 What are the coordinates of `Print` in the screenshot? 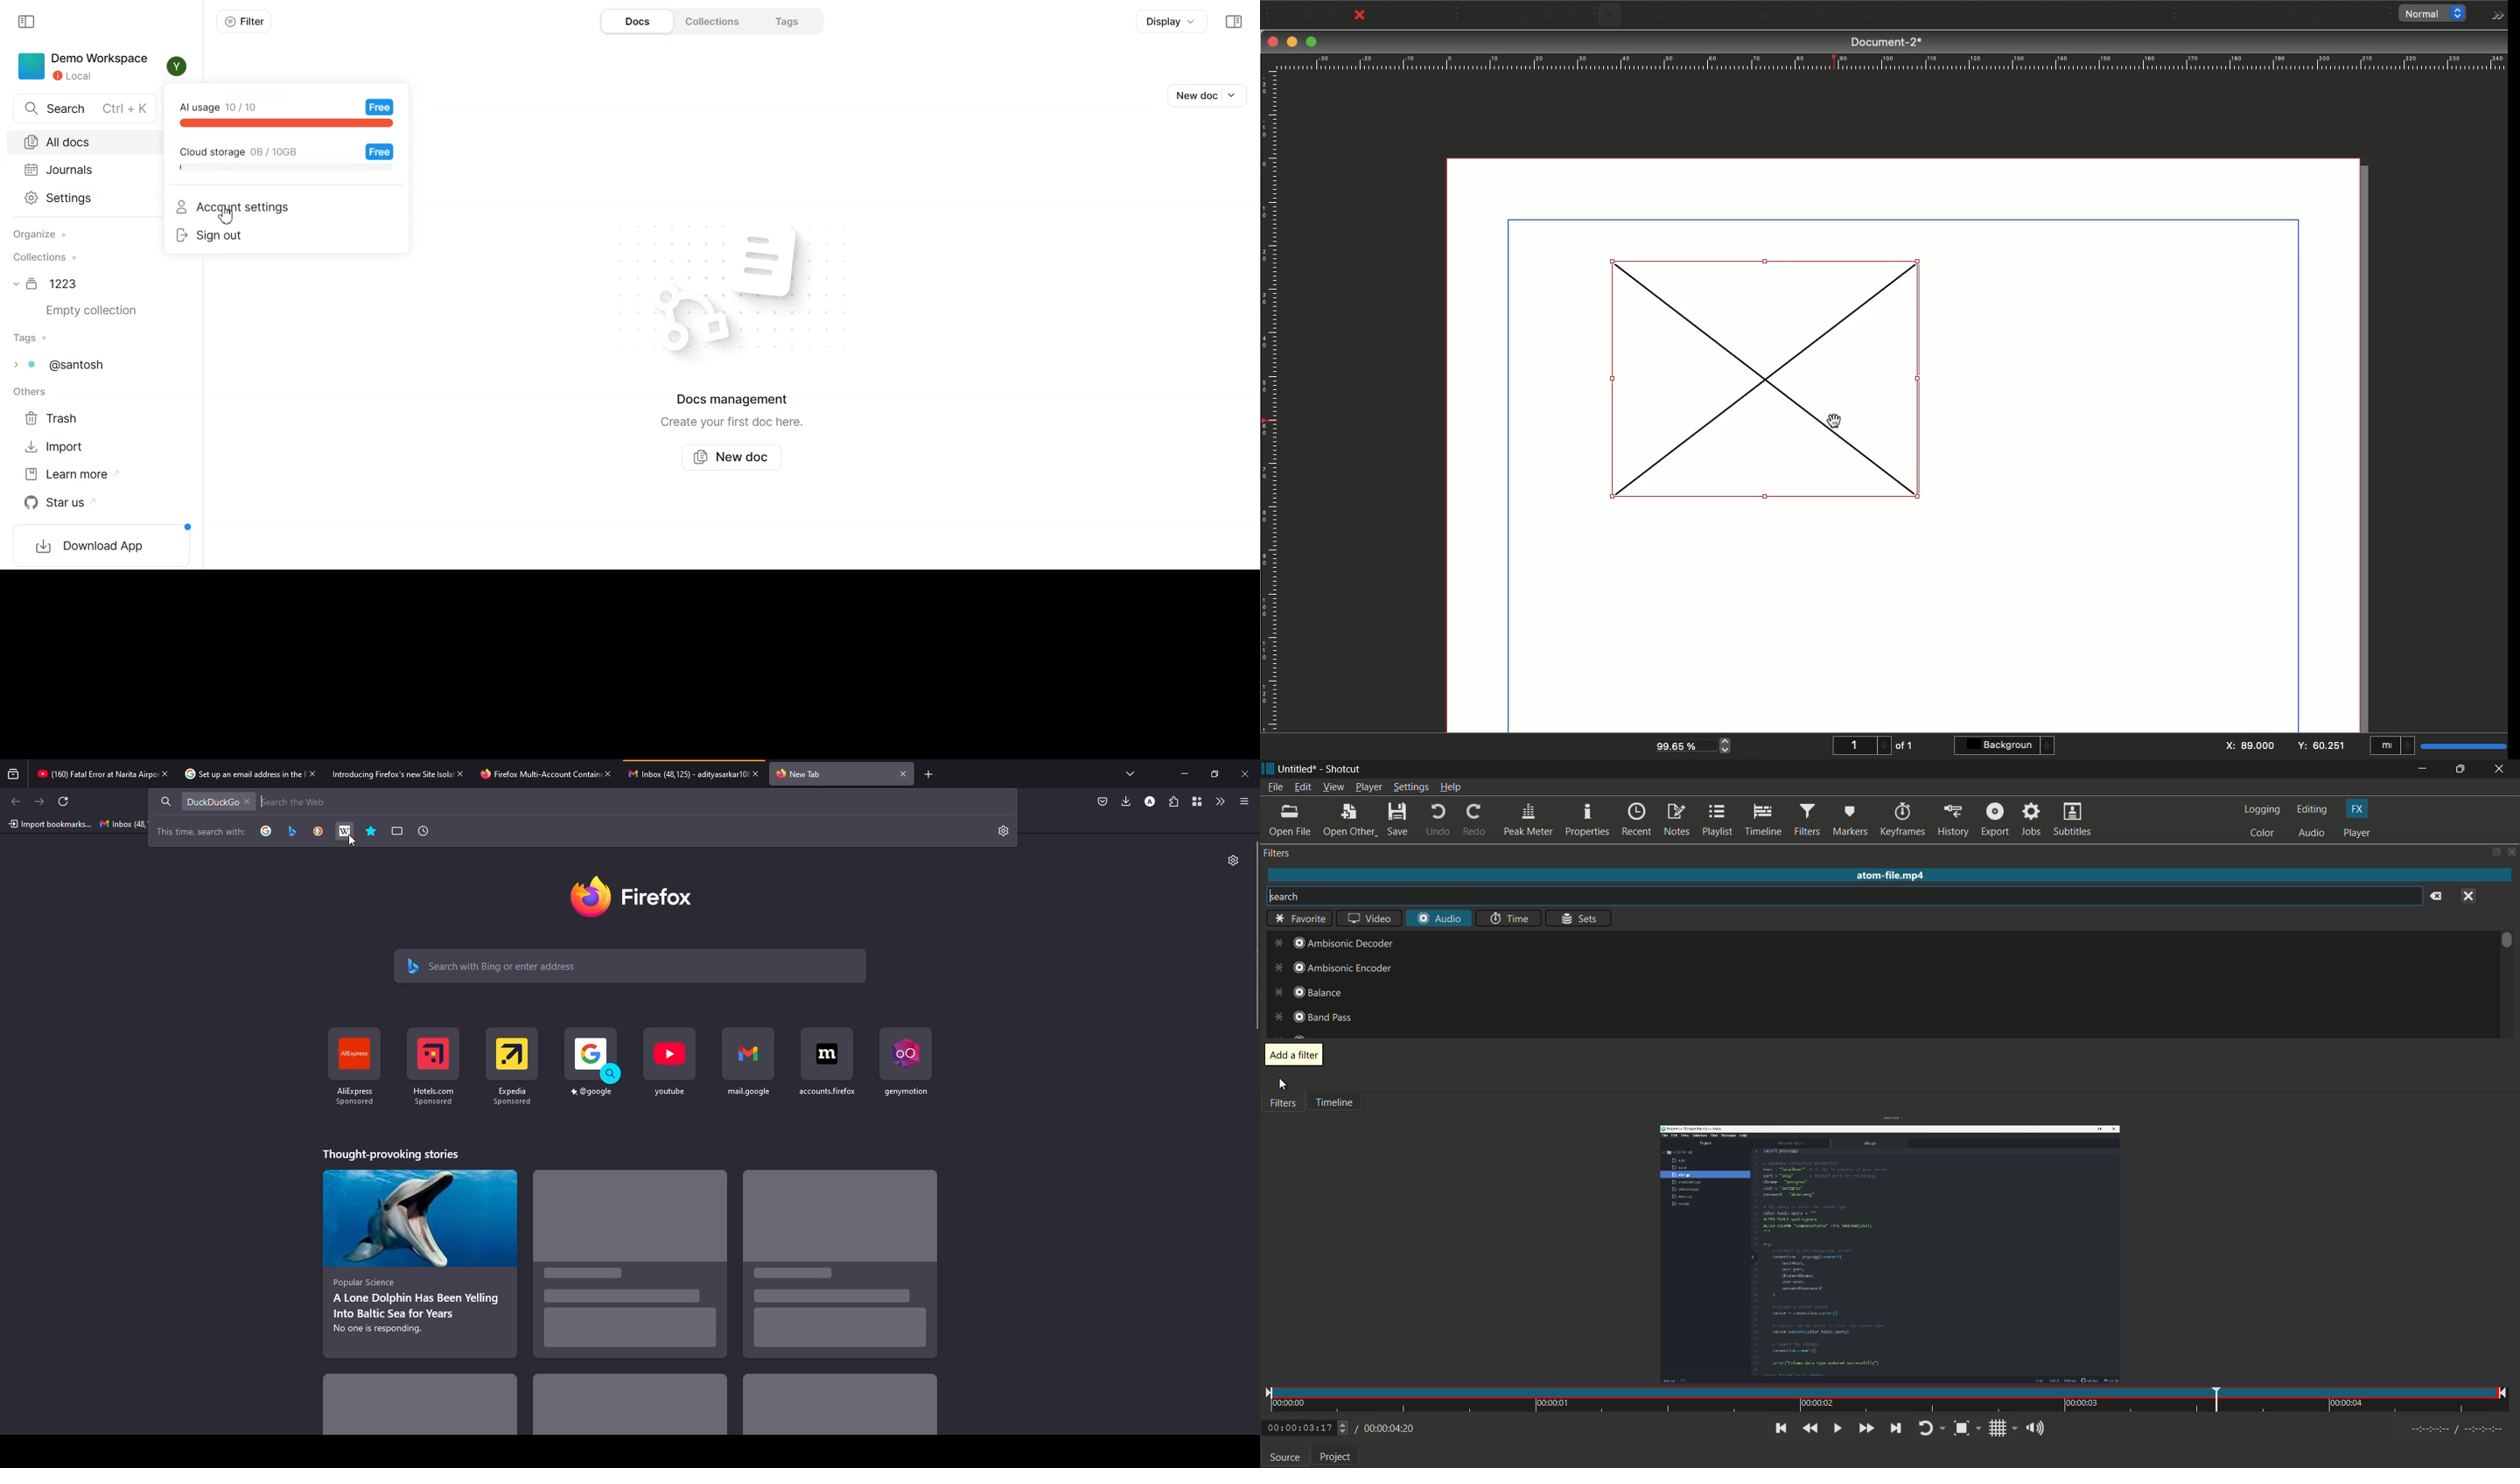 It's located at (1387, 16).